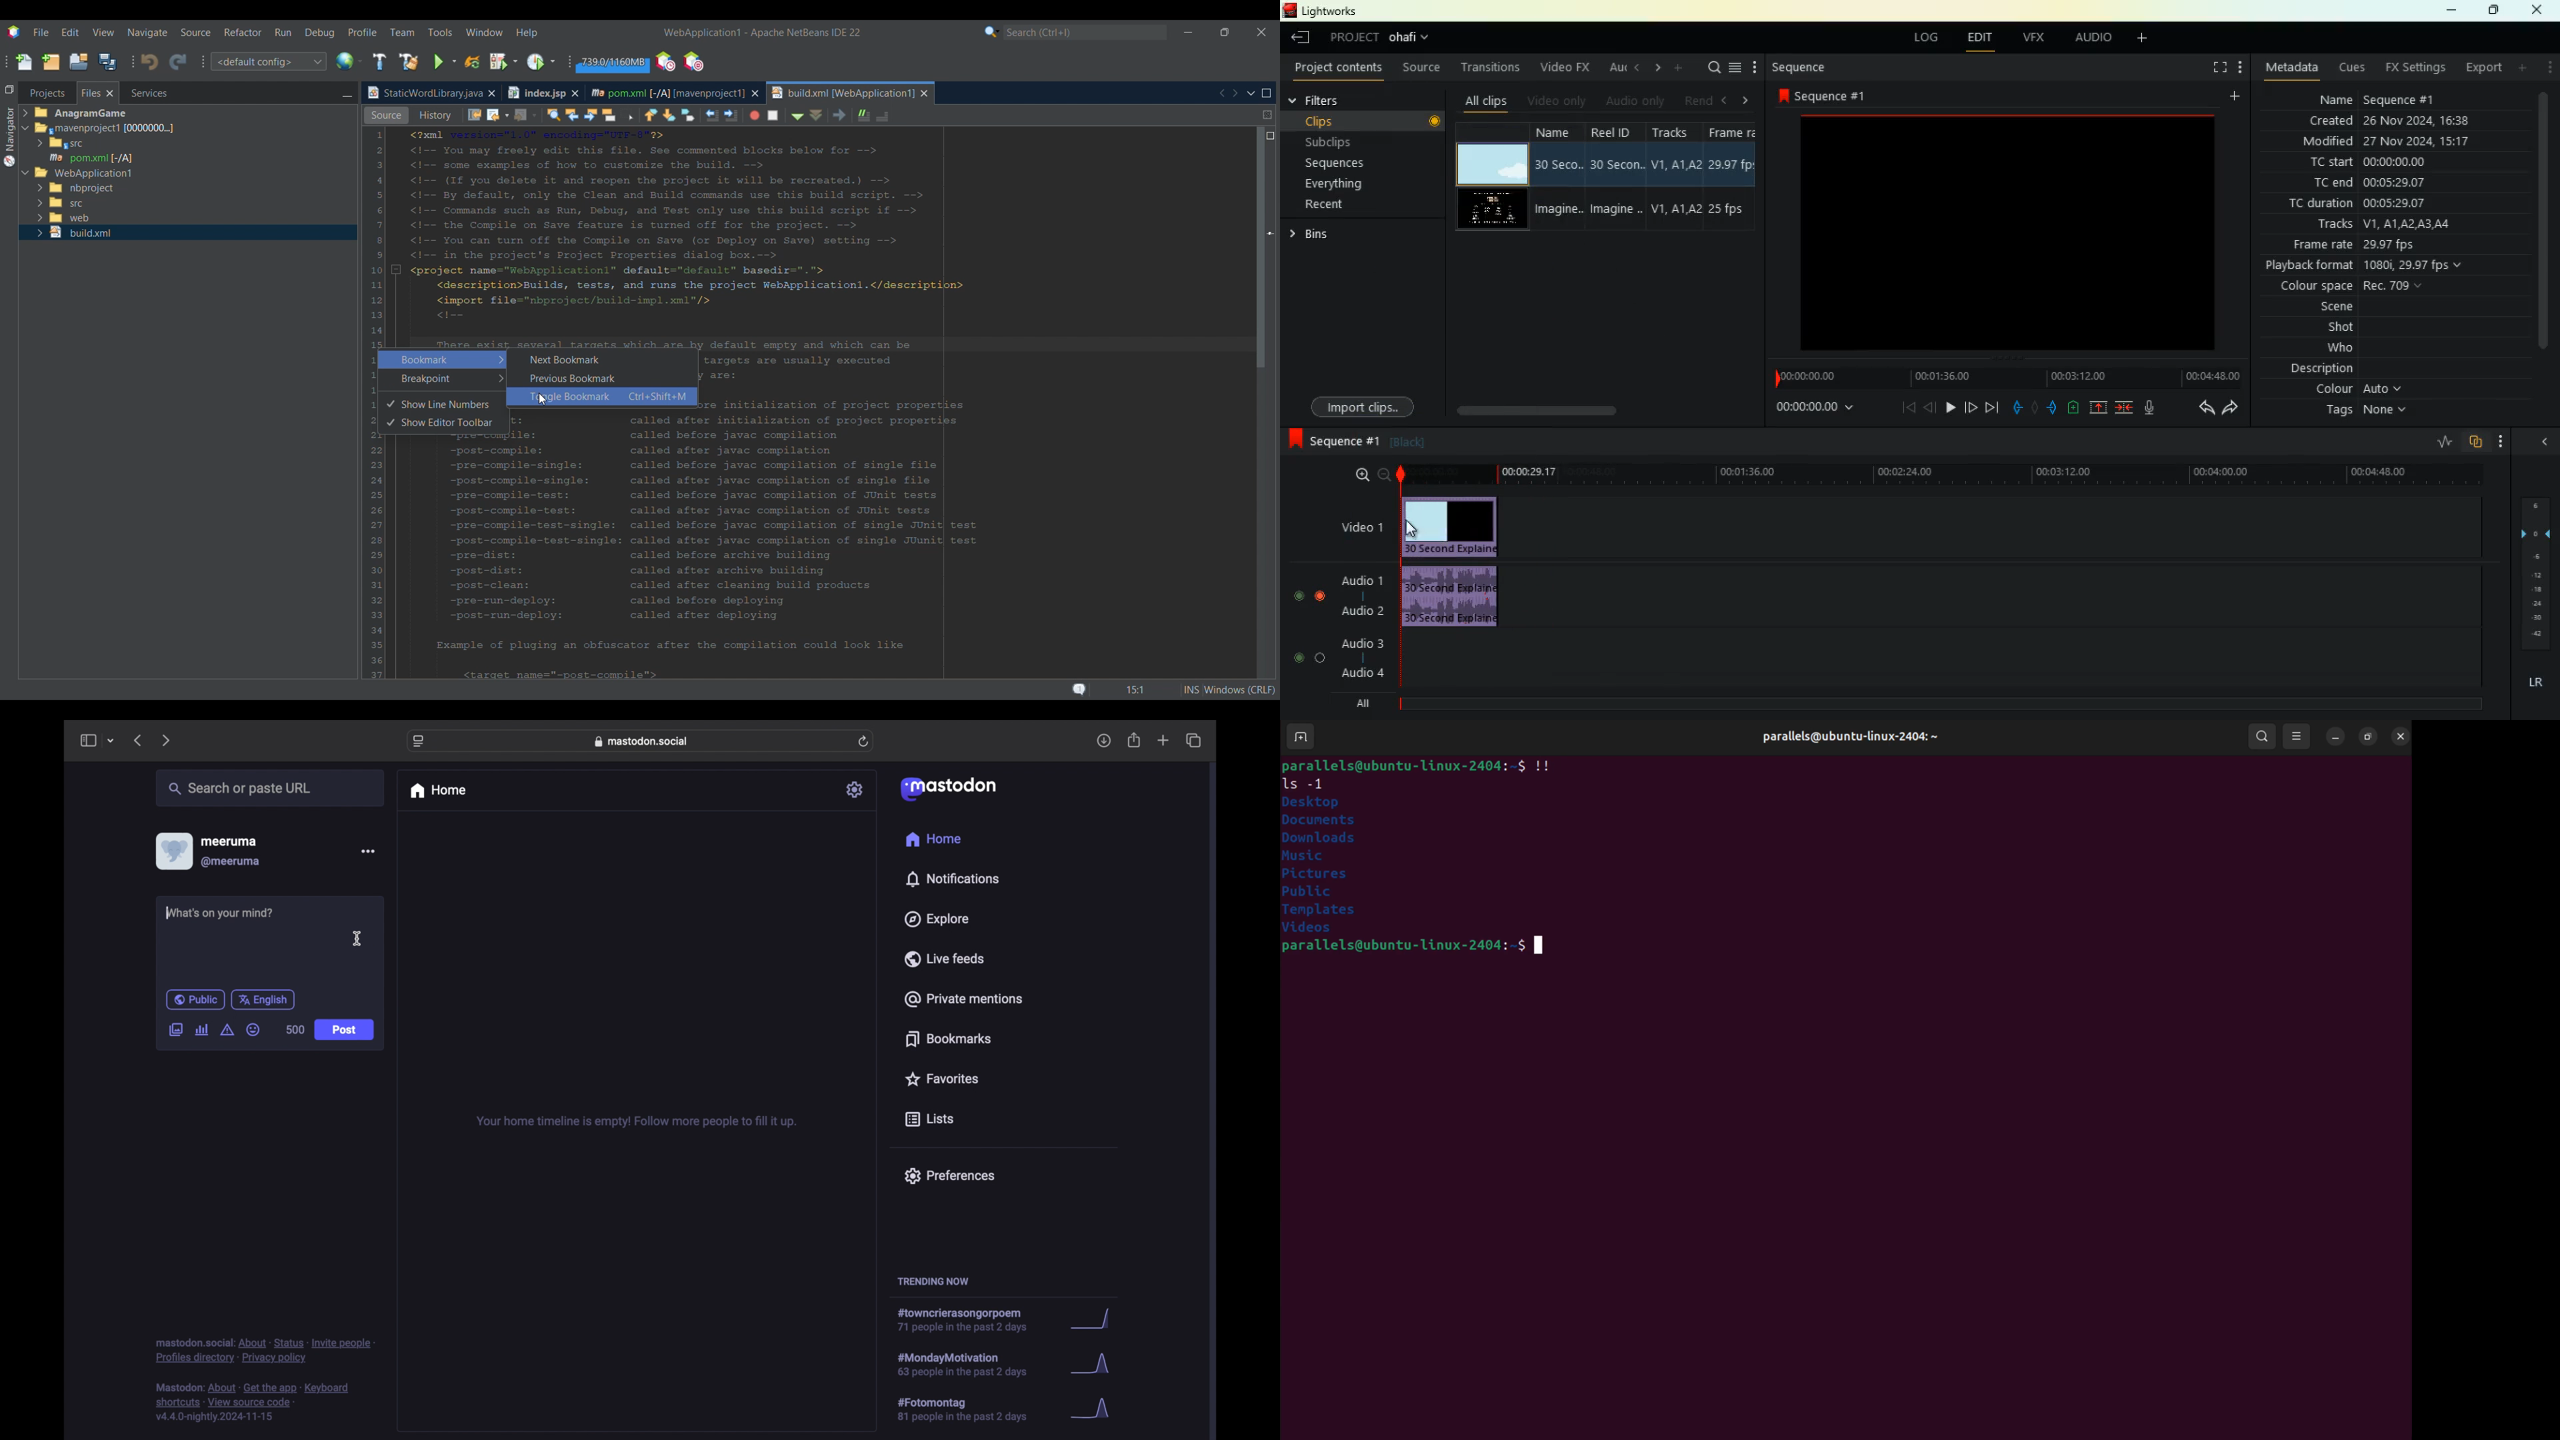 This screenshot has width=2576, height=1456. I want to click on everything, so click(1341, 184).